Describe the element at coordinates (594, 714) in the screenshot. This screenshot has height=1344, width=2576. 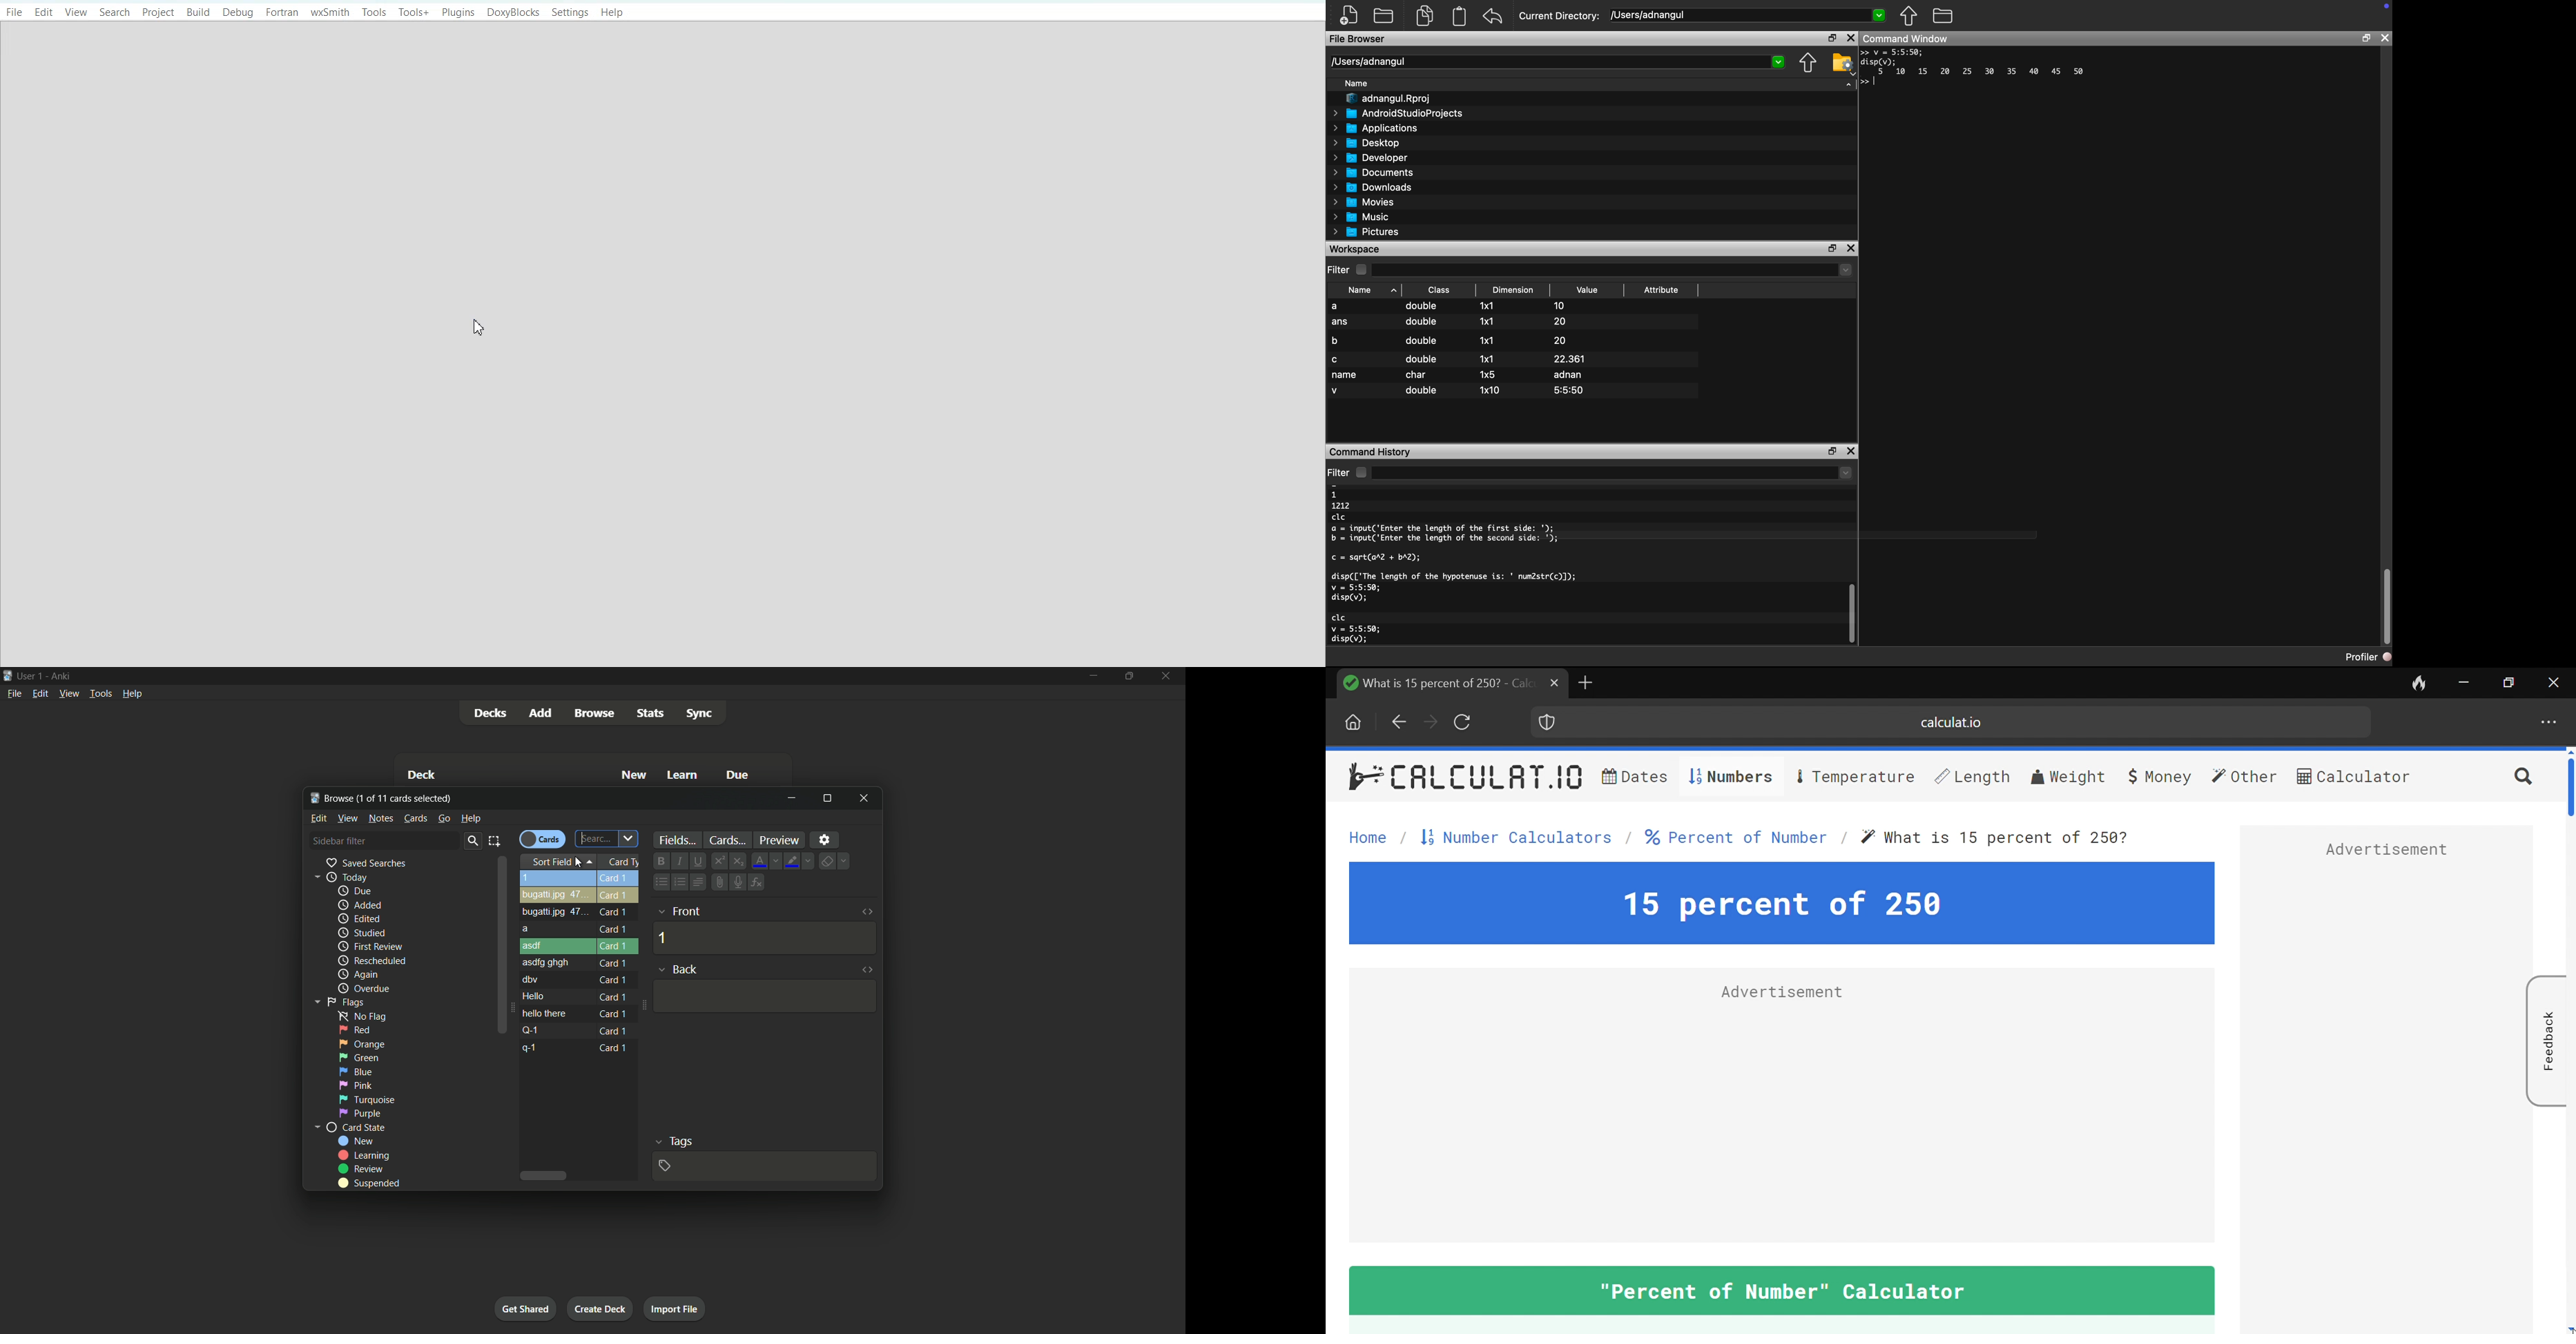
I see `browse` at that location.